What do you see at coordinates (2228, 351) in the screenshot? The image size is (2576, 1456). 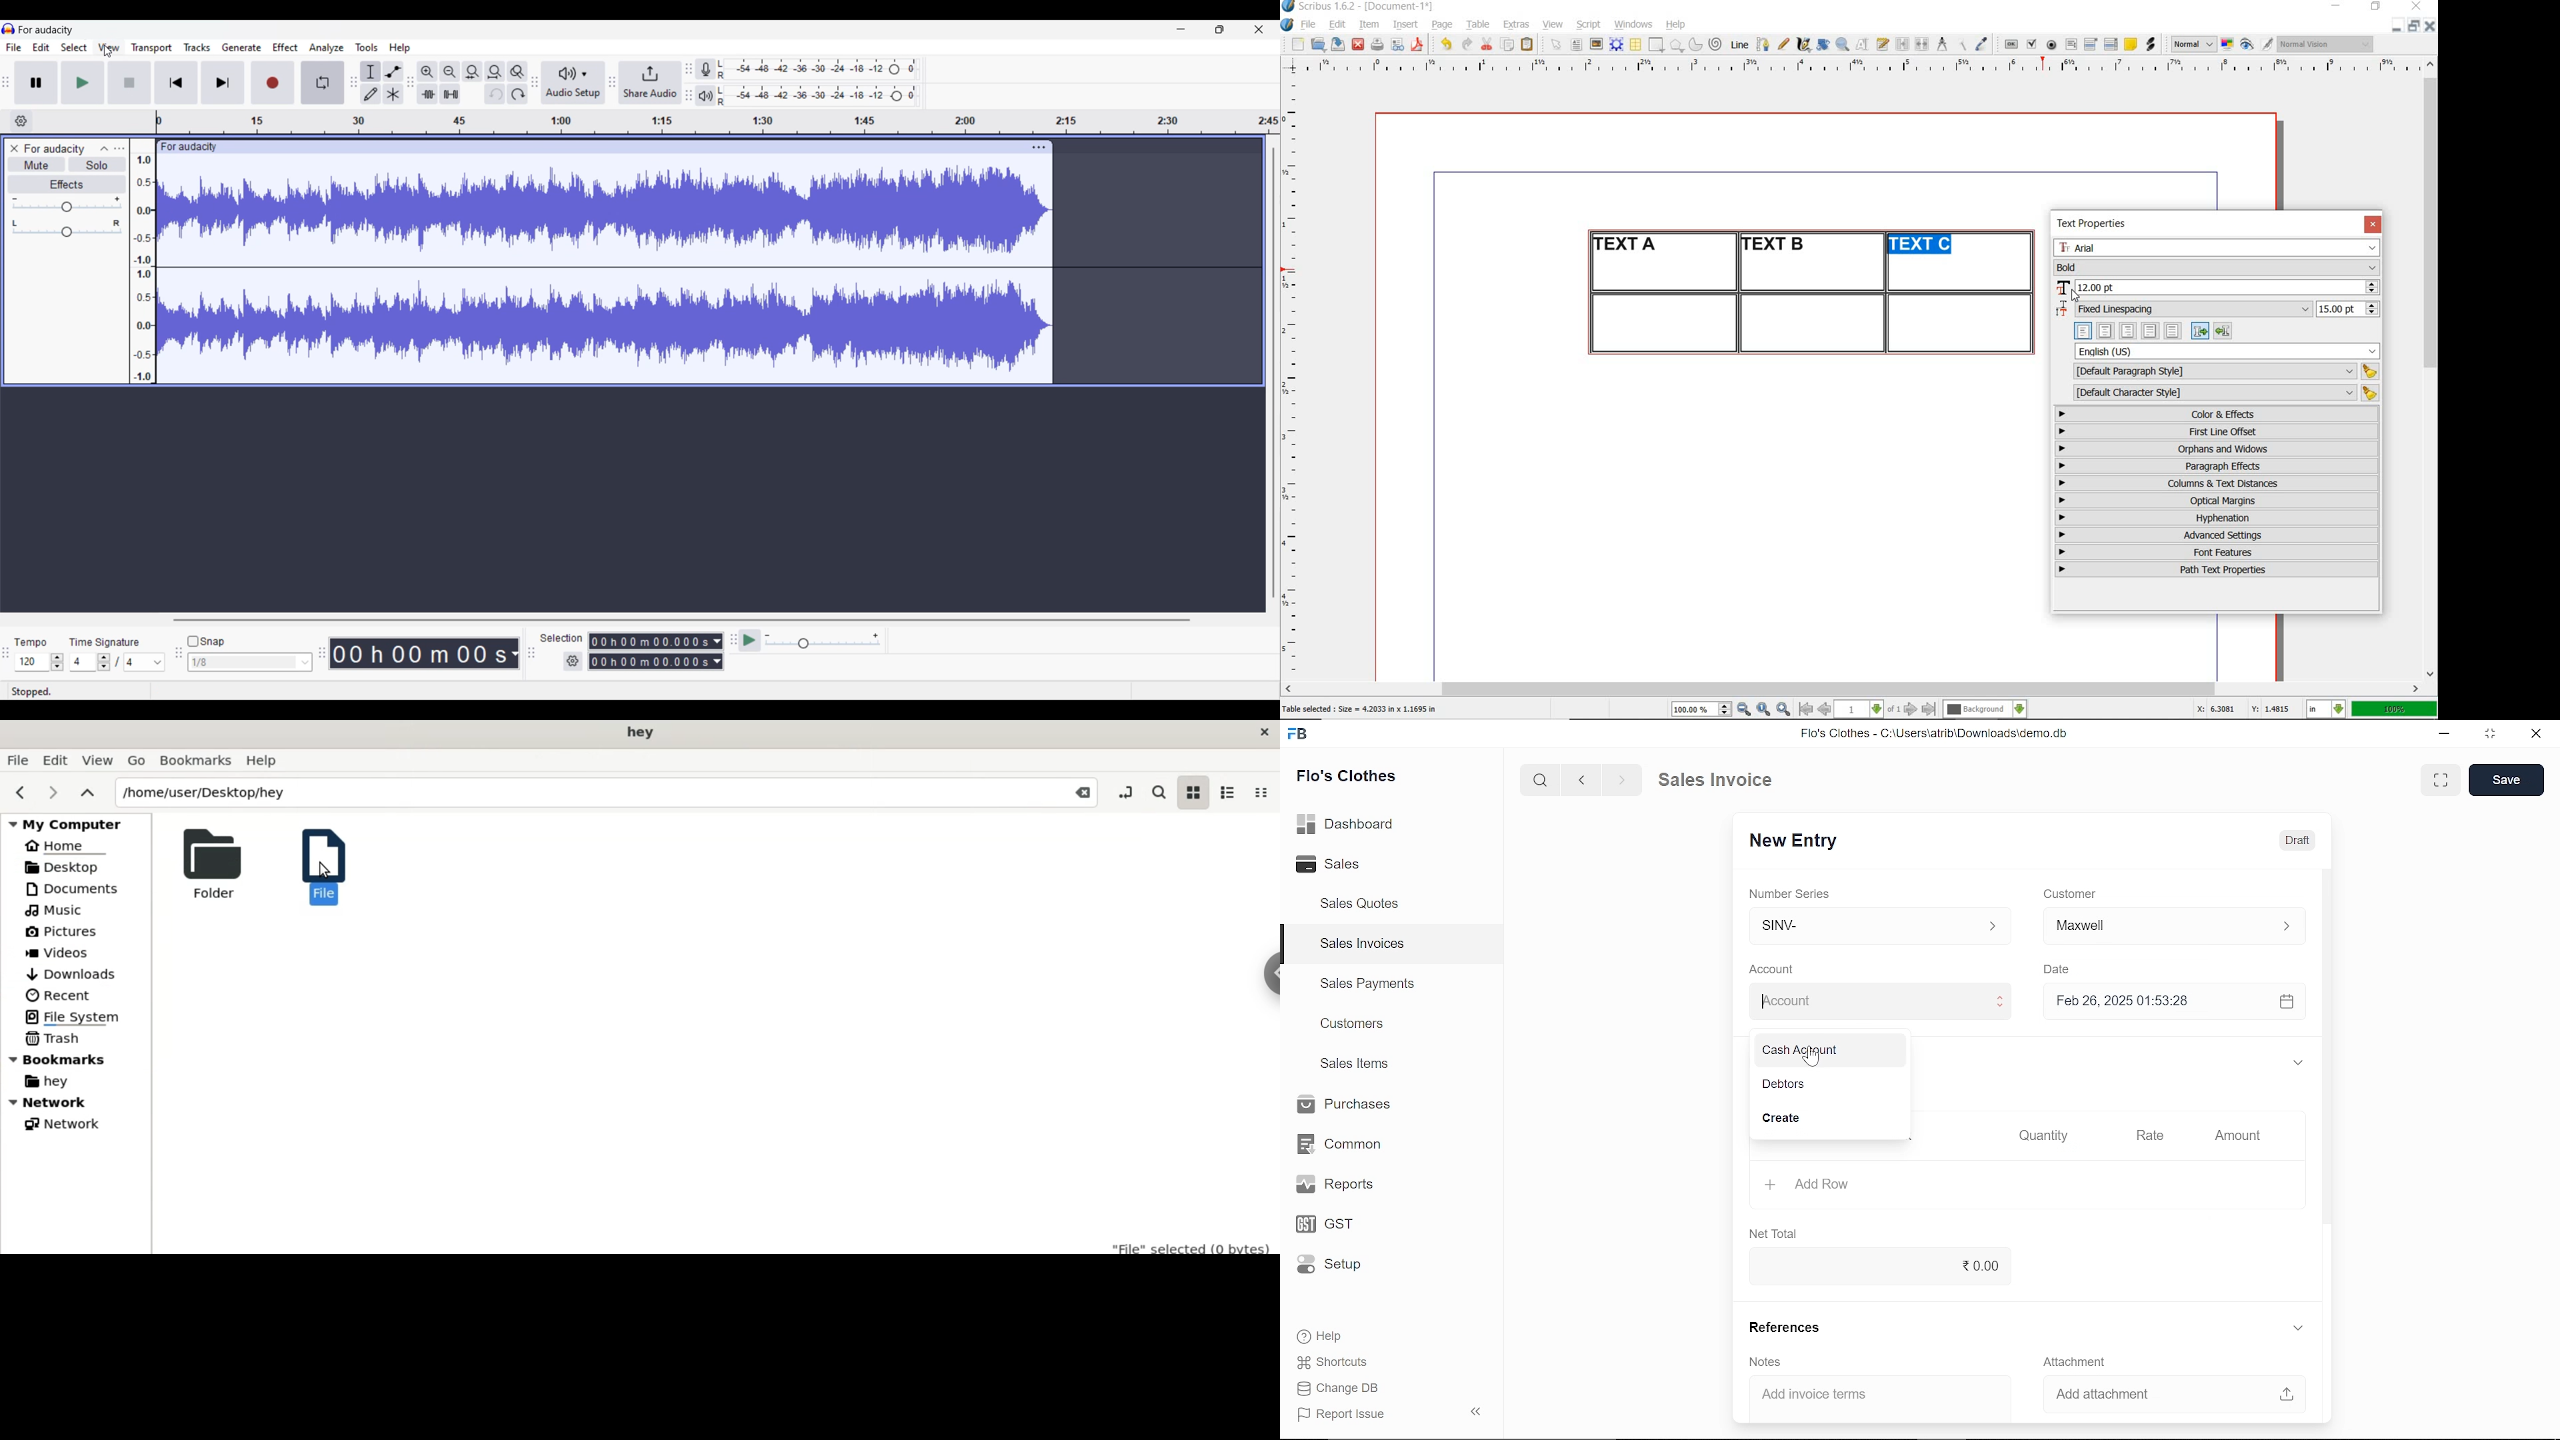 I see `text language` at bounding box center [2228, 351].